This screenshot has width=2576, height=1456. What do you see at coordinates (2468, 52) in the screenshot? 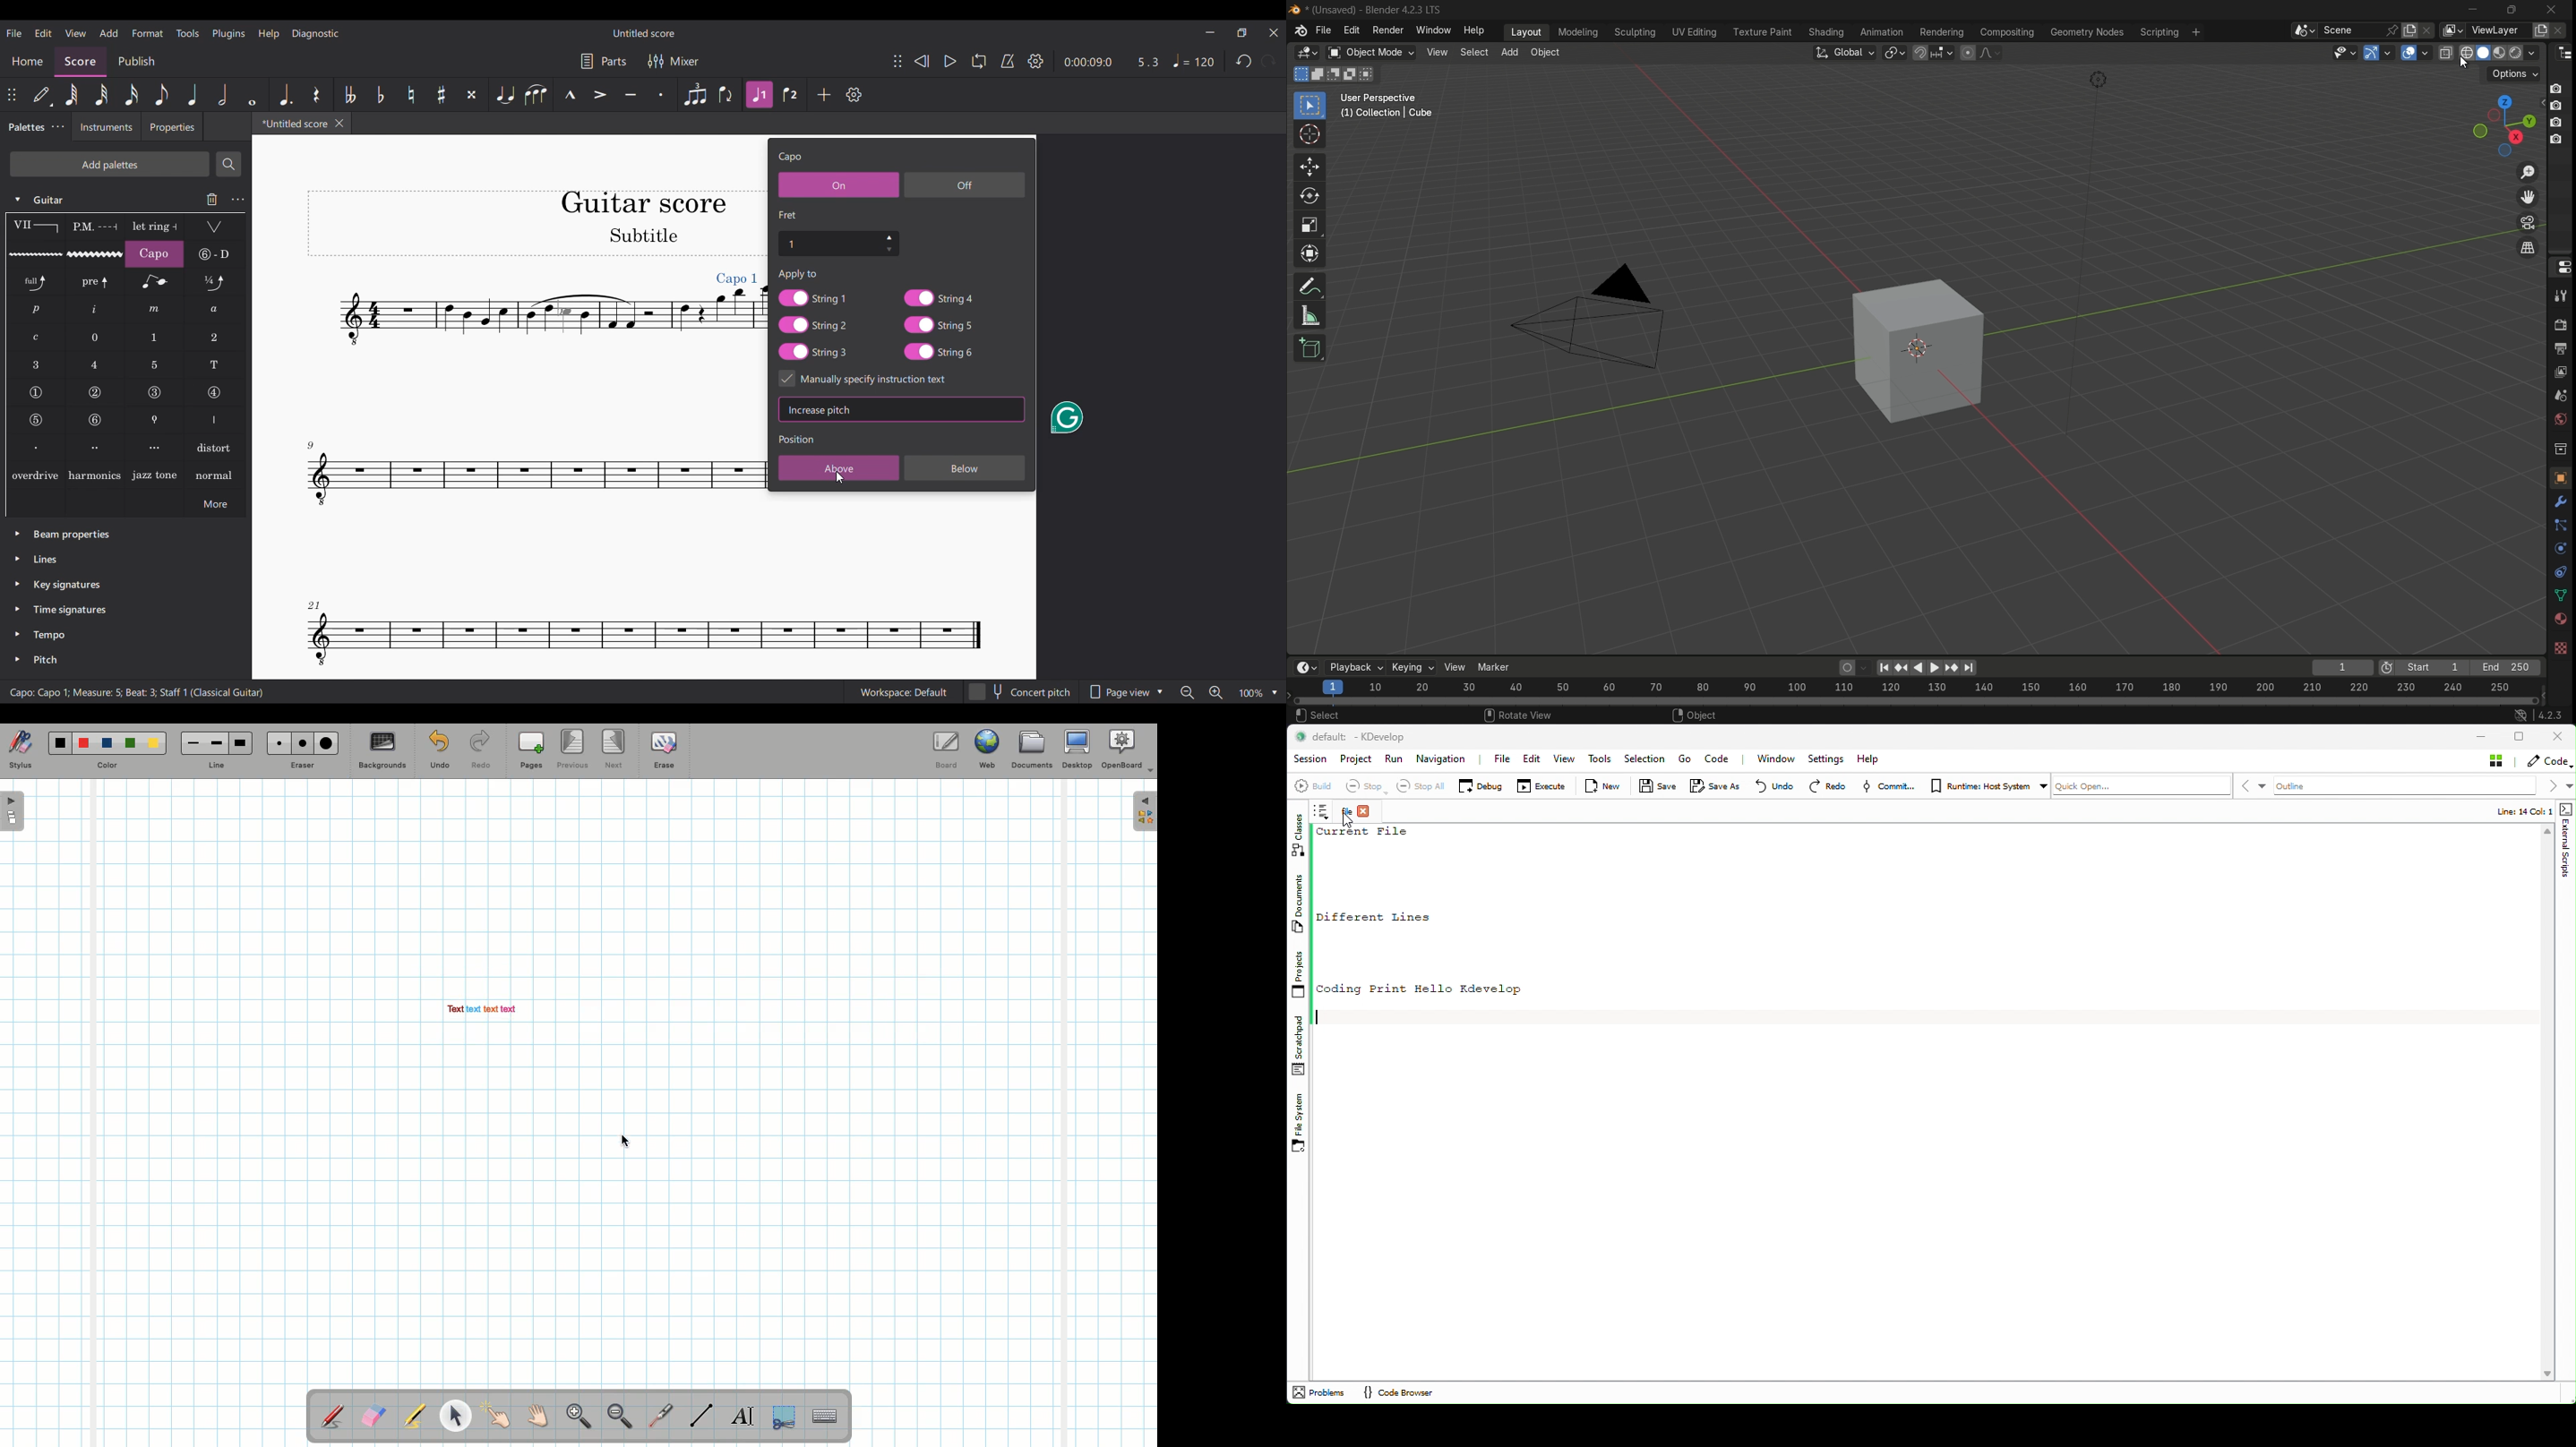
I see `wireframe display` at bounding box center [2468, 52].